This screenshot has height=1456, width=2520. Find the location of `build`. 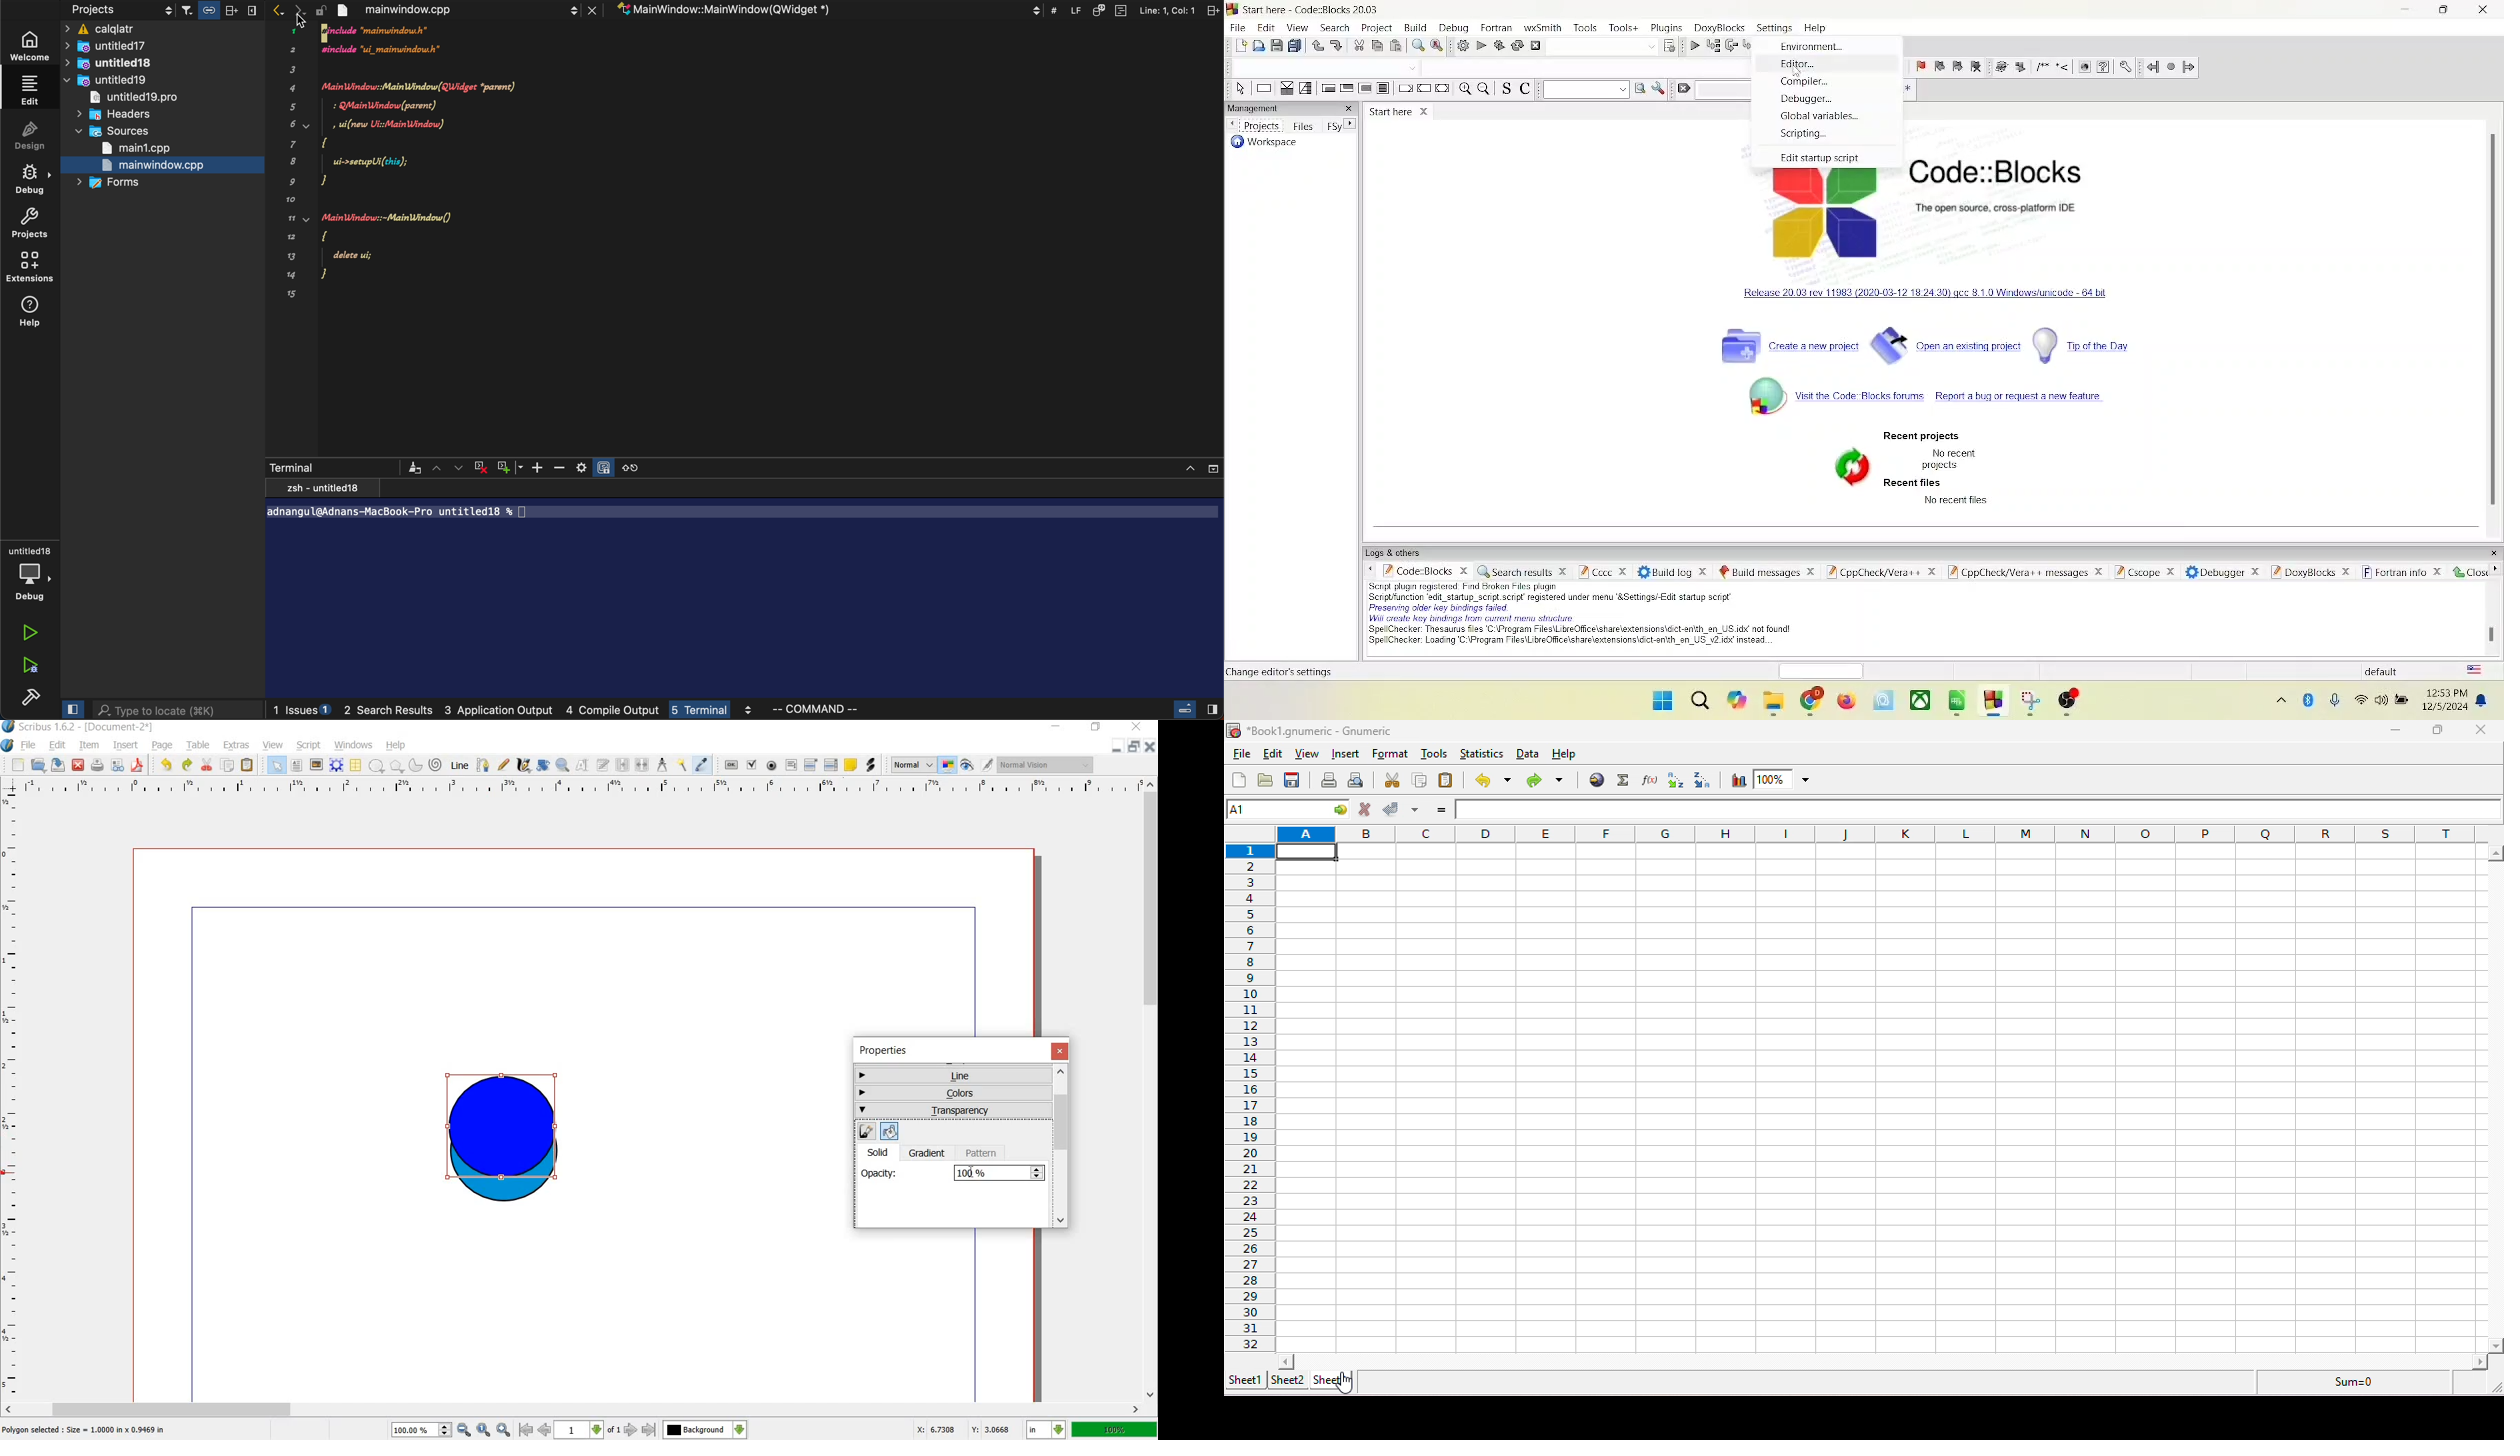

build is located at coordinates (30, 695).